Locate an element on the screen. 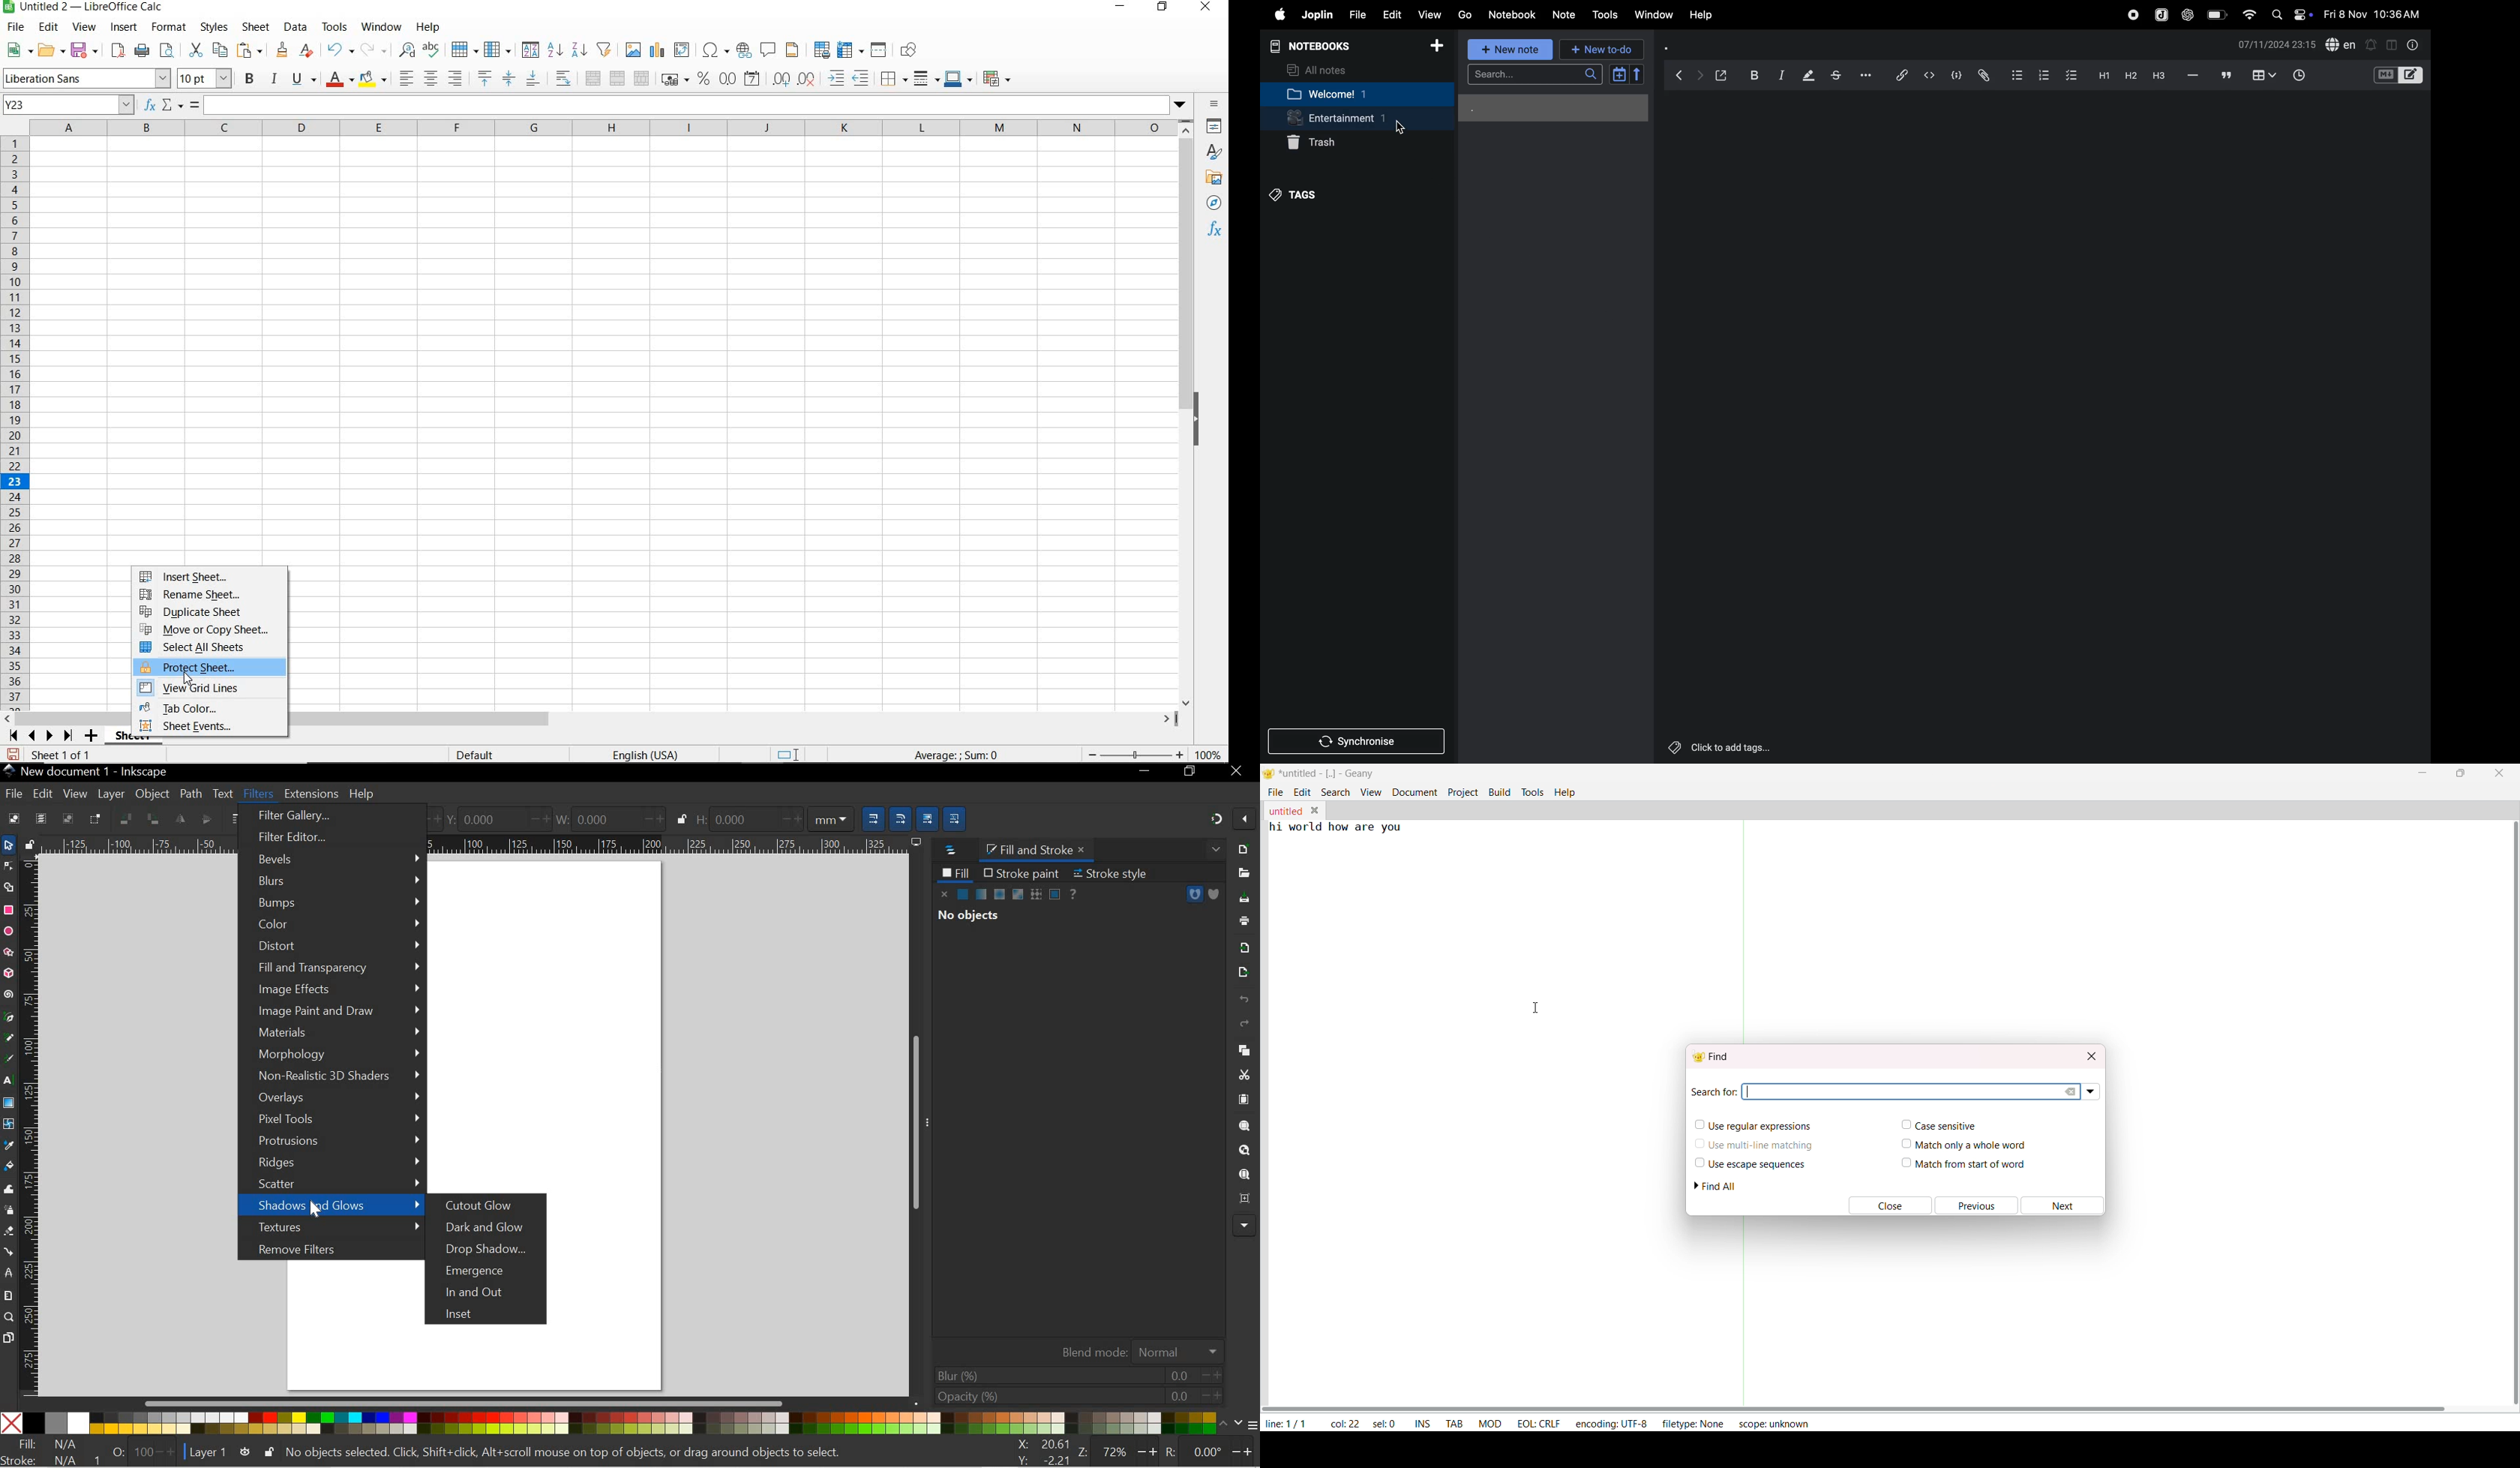 The height and width of the screenshot is (1484, 2520). highlight is located at coordinates (1809, 75).